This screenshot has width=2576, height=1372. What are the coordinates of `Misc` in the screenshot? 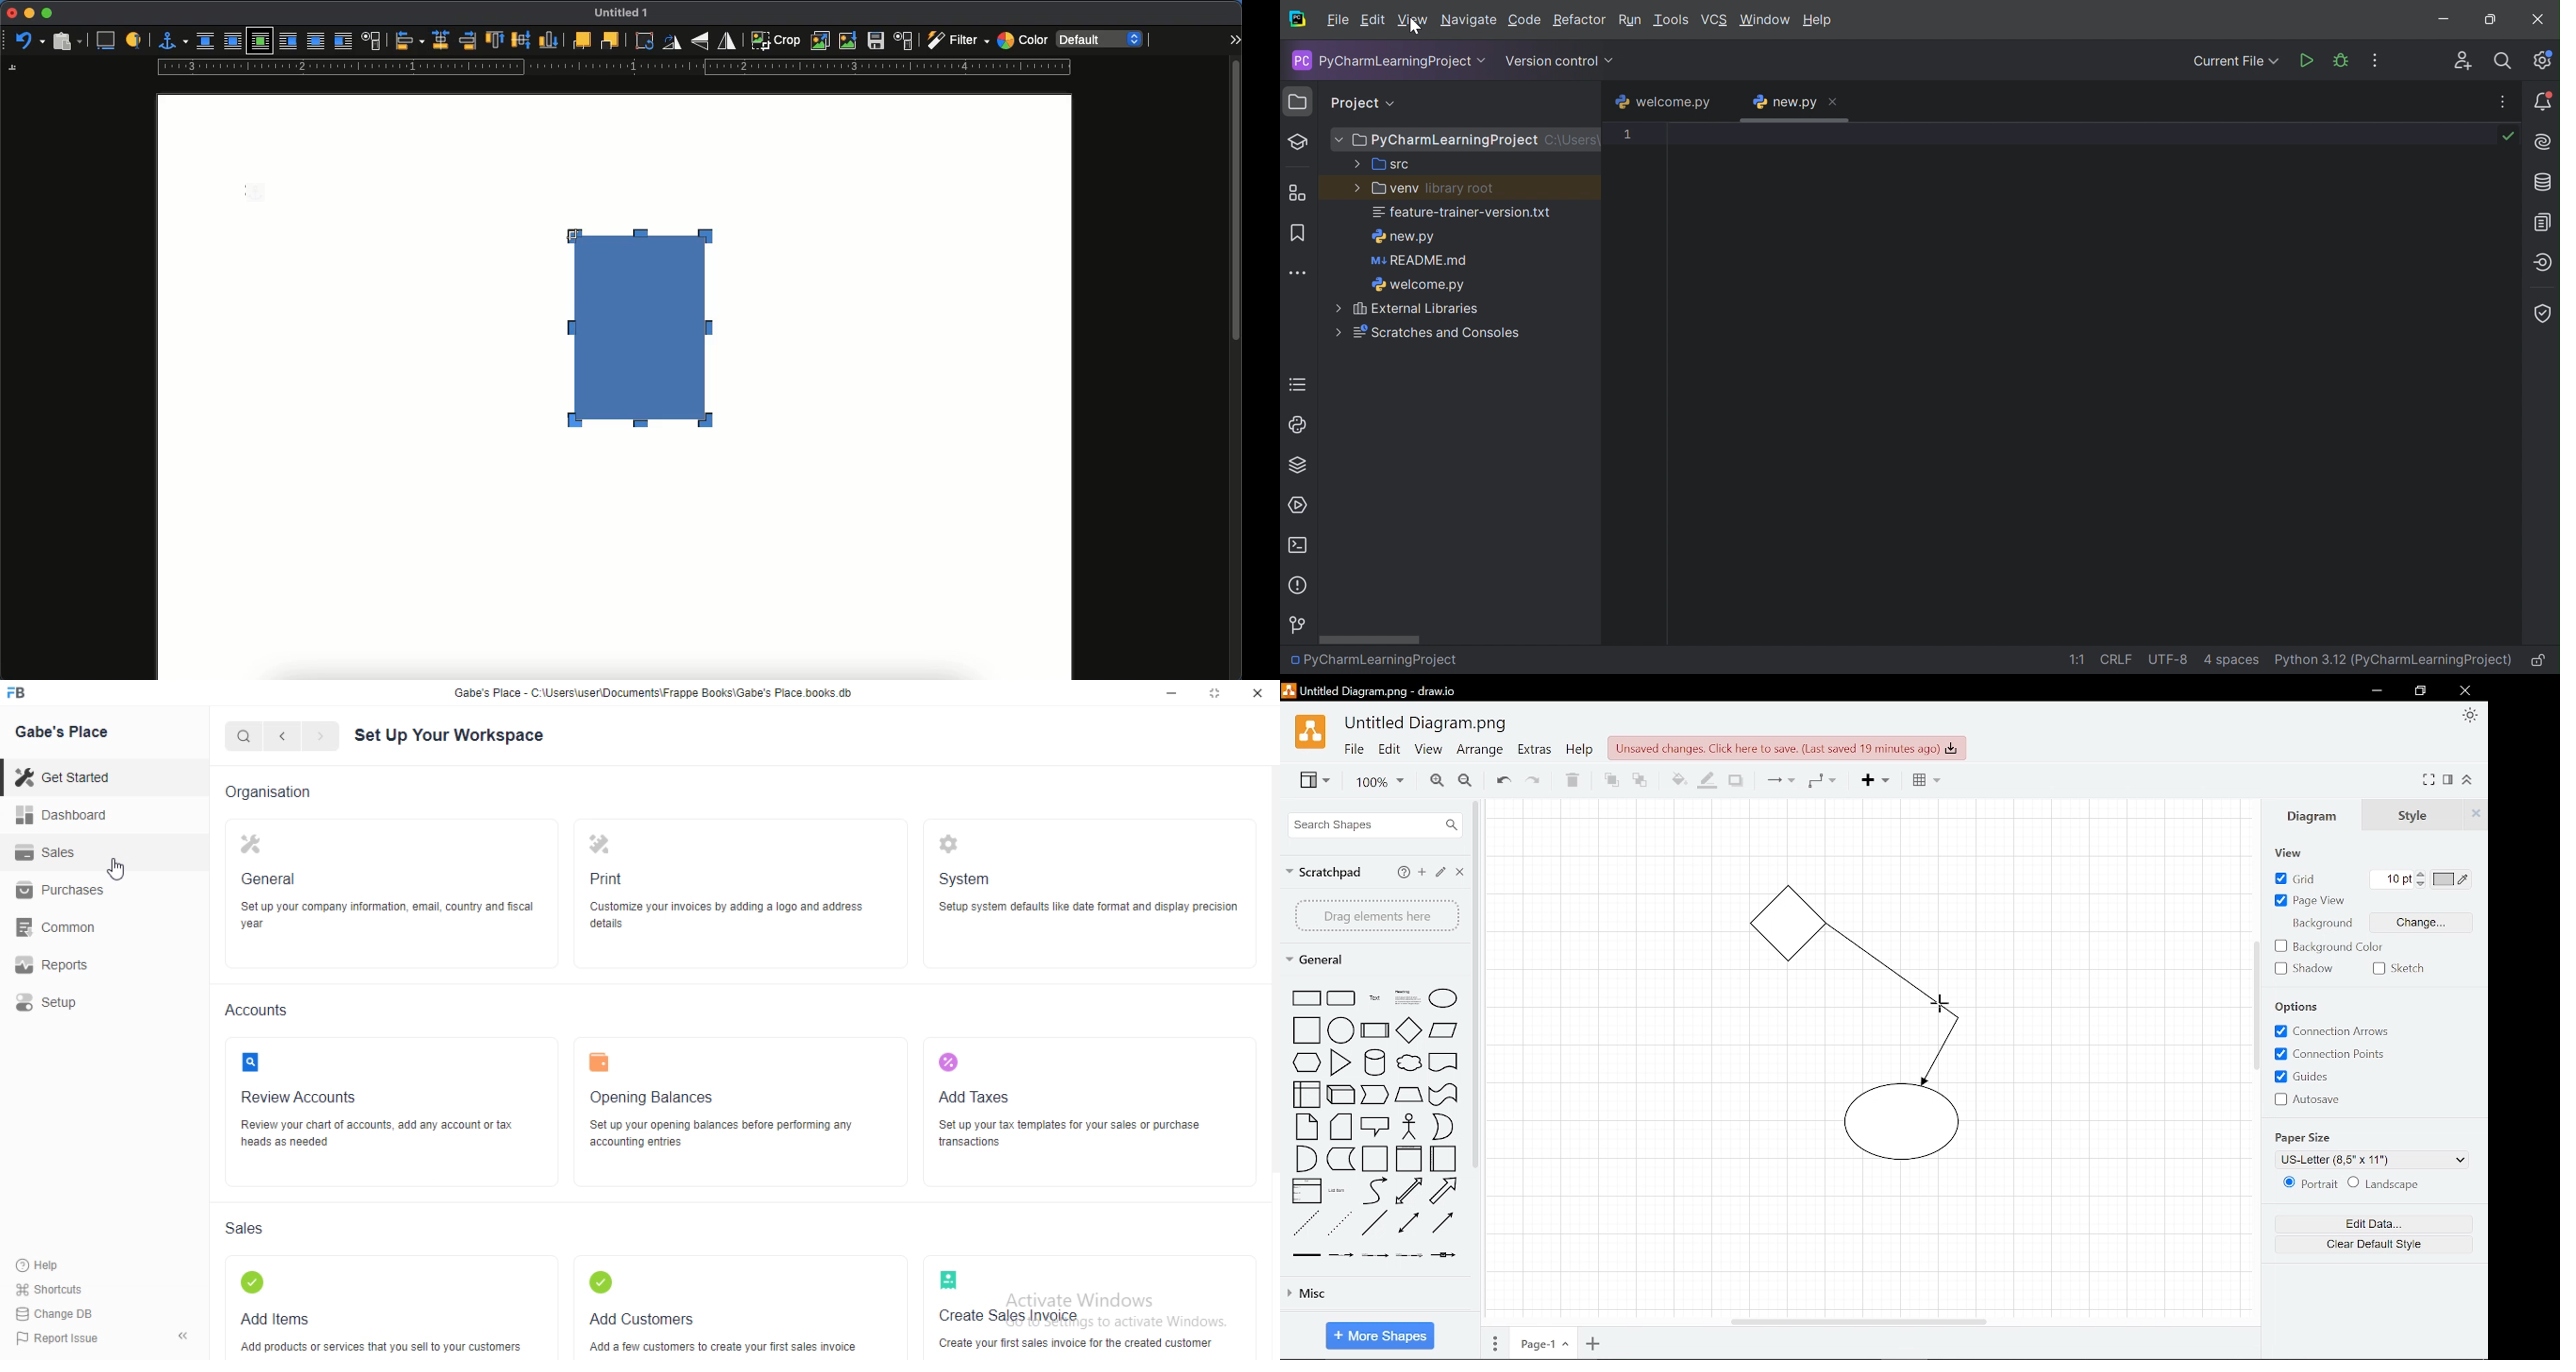 It's located at (1376, 1297).